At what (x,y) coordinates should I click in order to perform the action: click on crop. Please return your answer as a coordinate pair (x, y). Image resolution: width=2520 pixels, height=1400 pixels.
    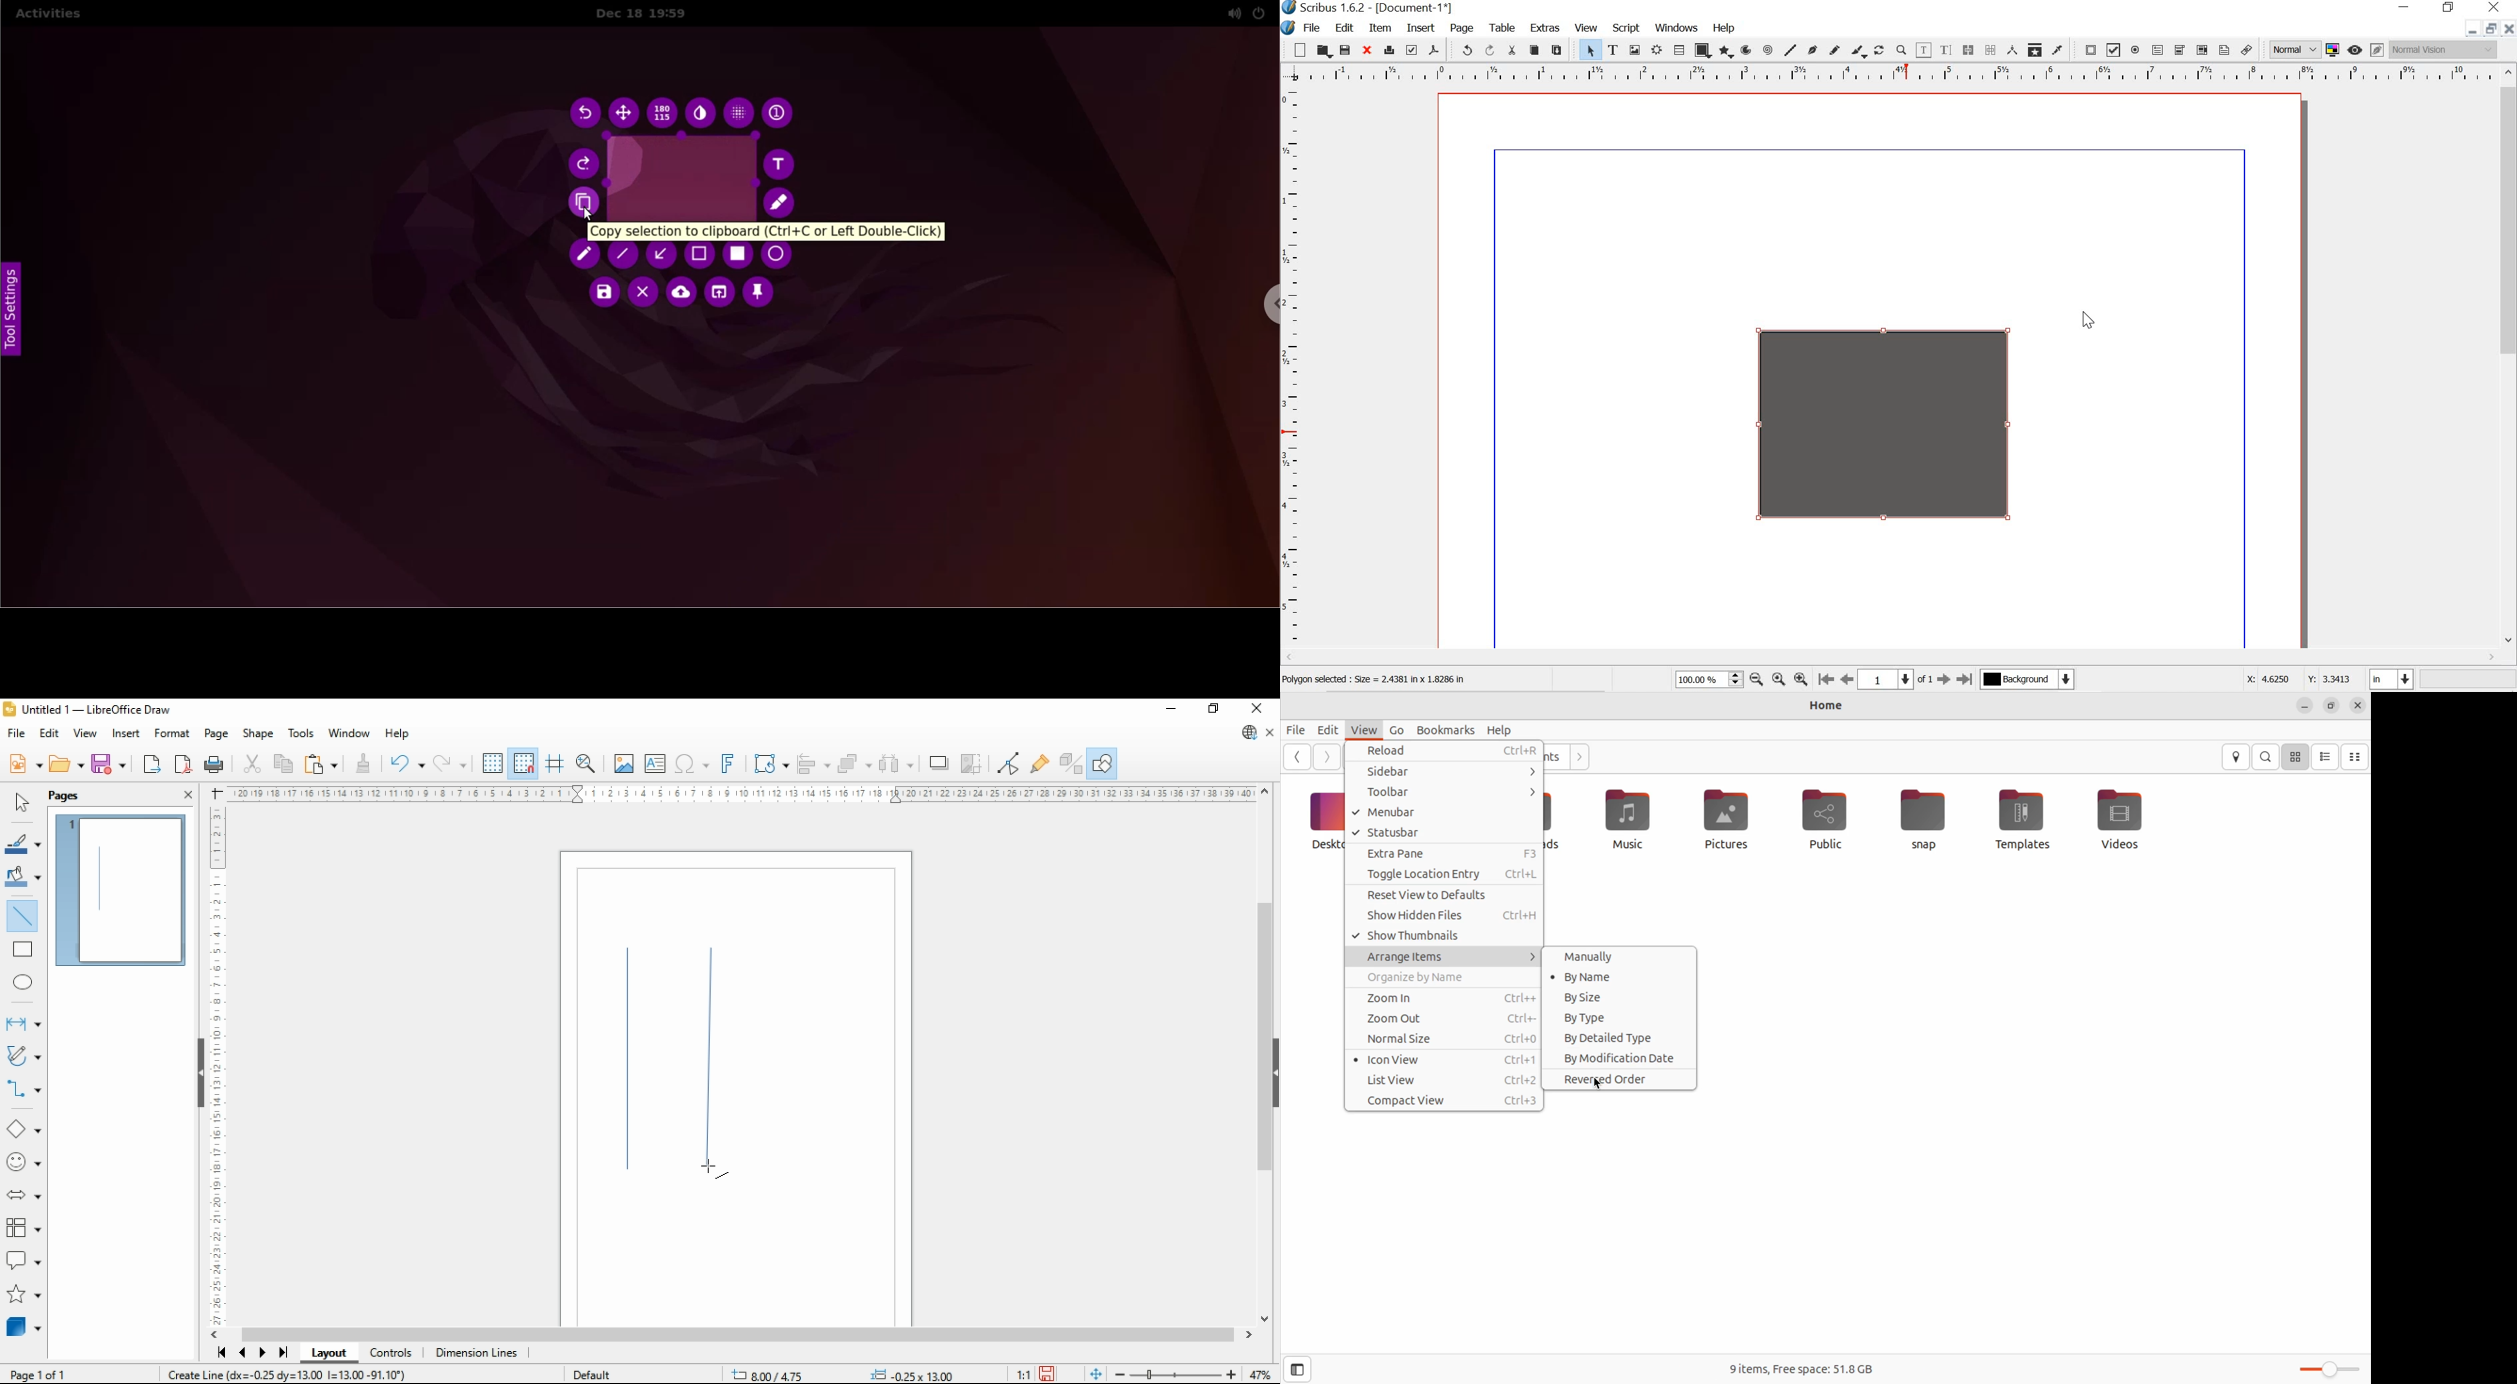
    Looking at the image, I should click on (972, 763).